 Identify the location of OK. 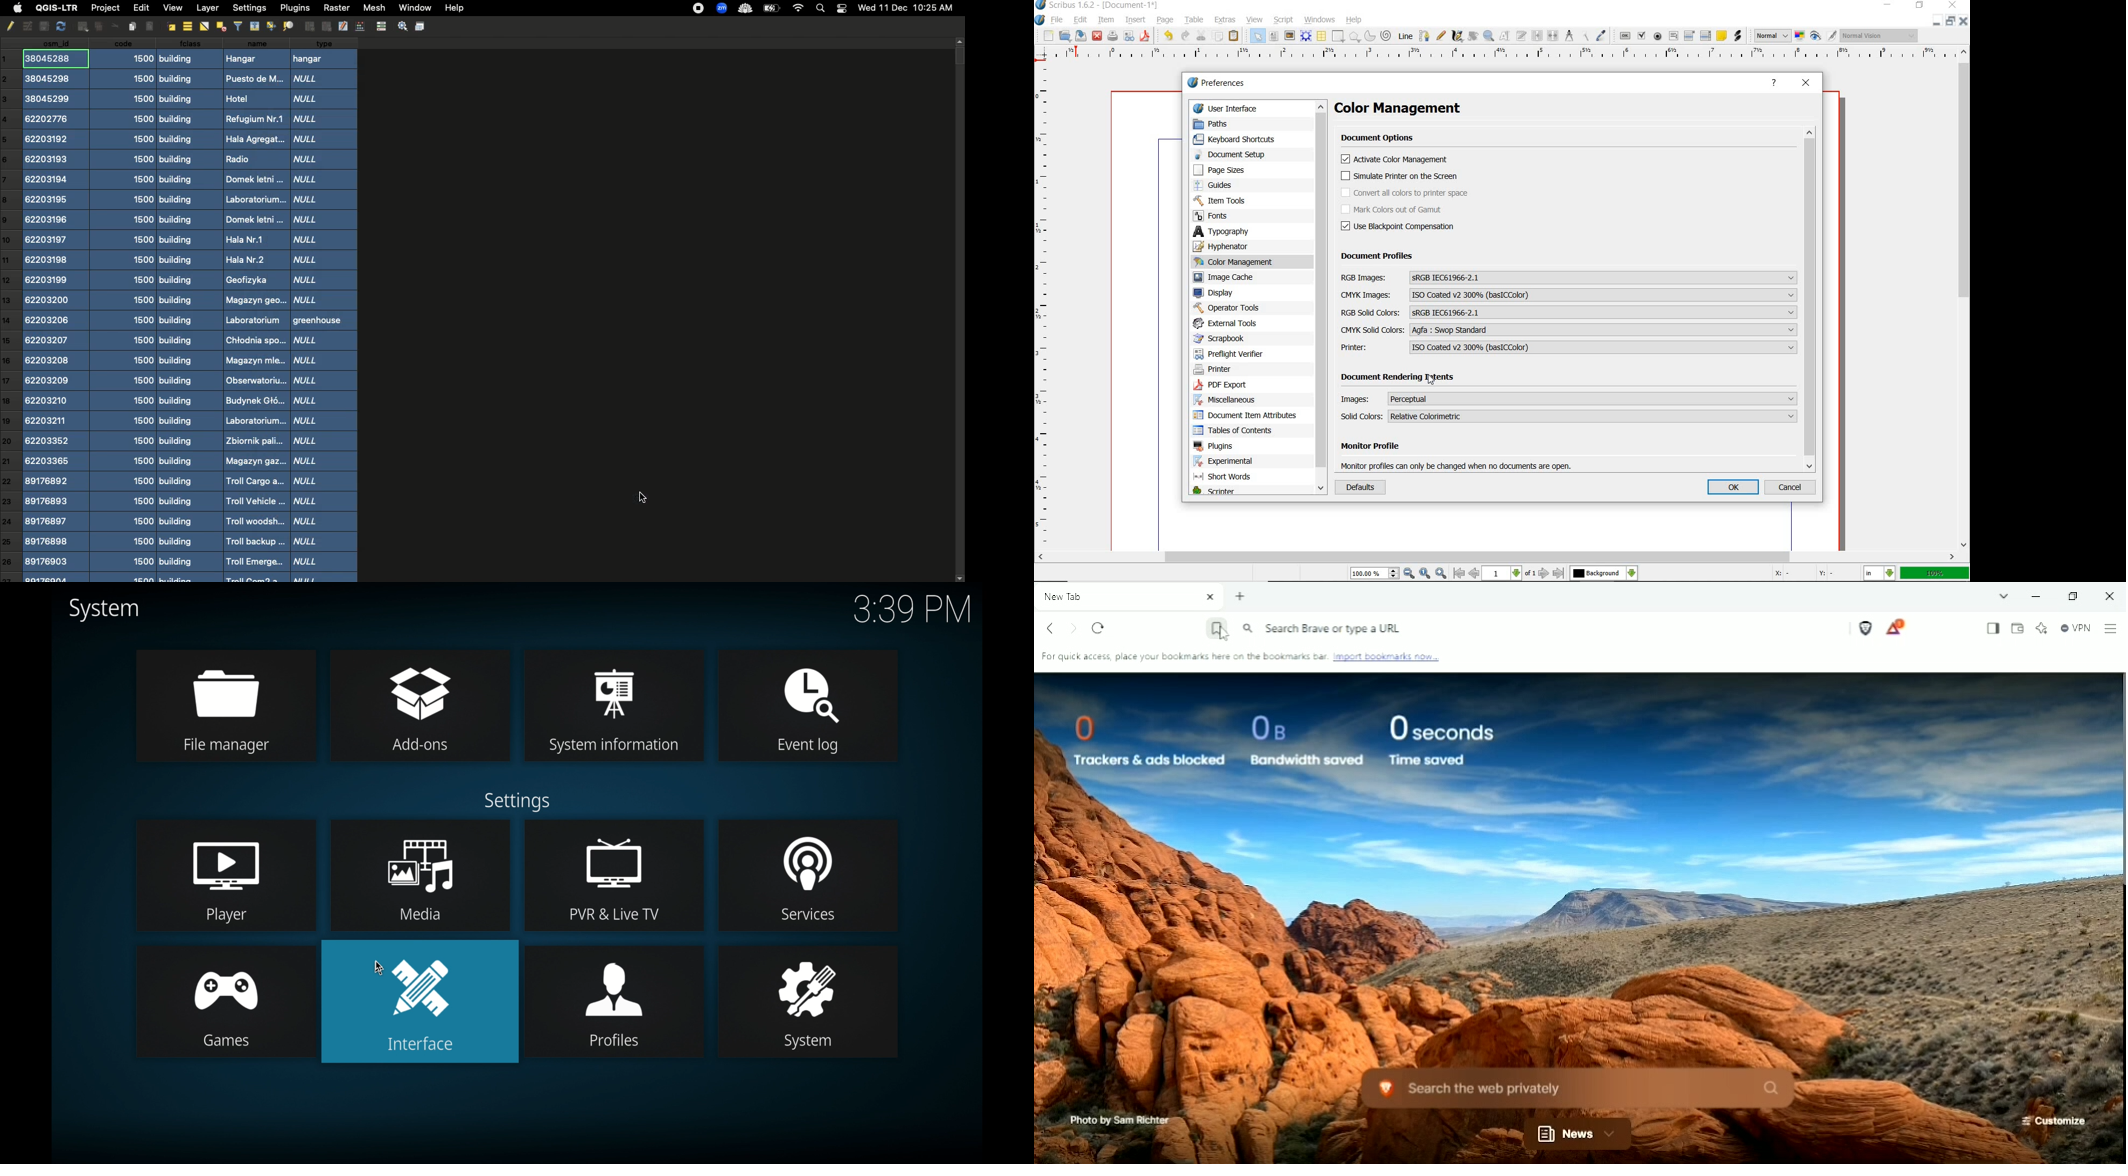
(1734, 488).